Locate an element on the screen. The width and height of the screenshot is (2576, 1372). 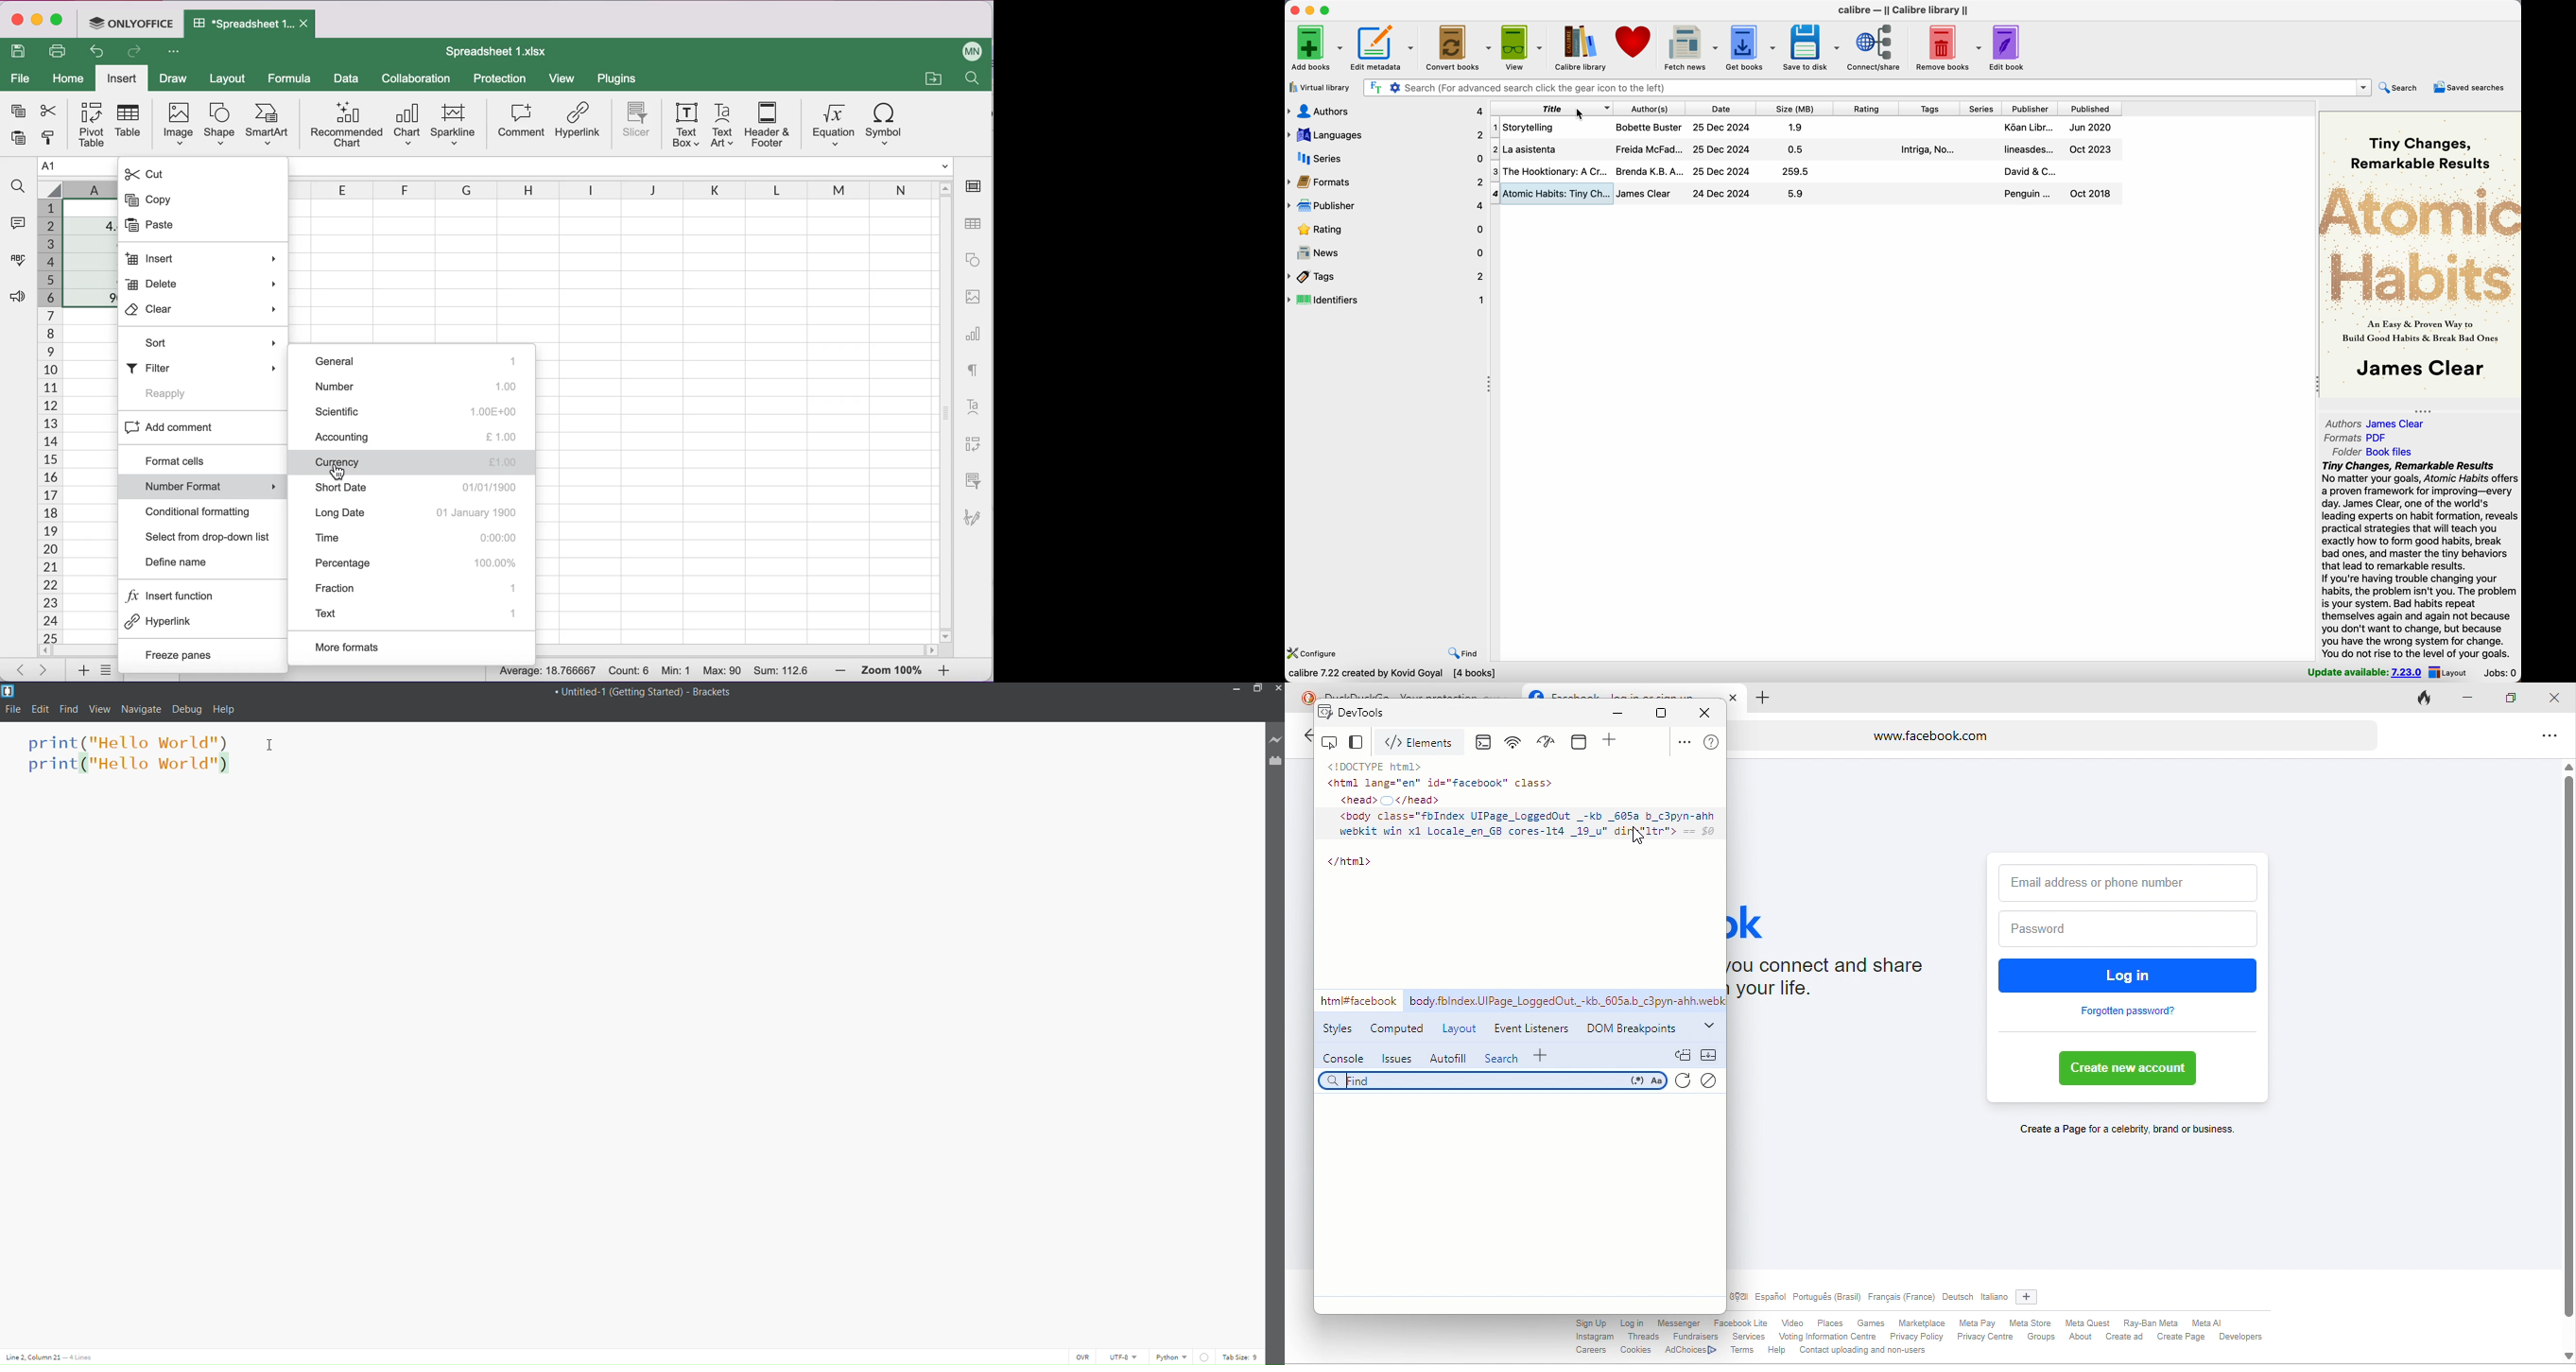
formats PDF is located at coordinates (2359, 438).